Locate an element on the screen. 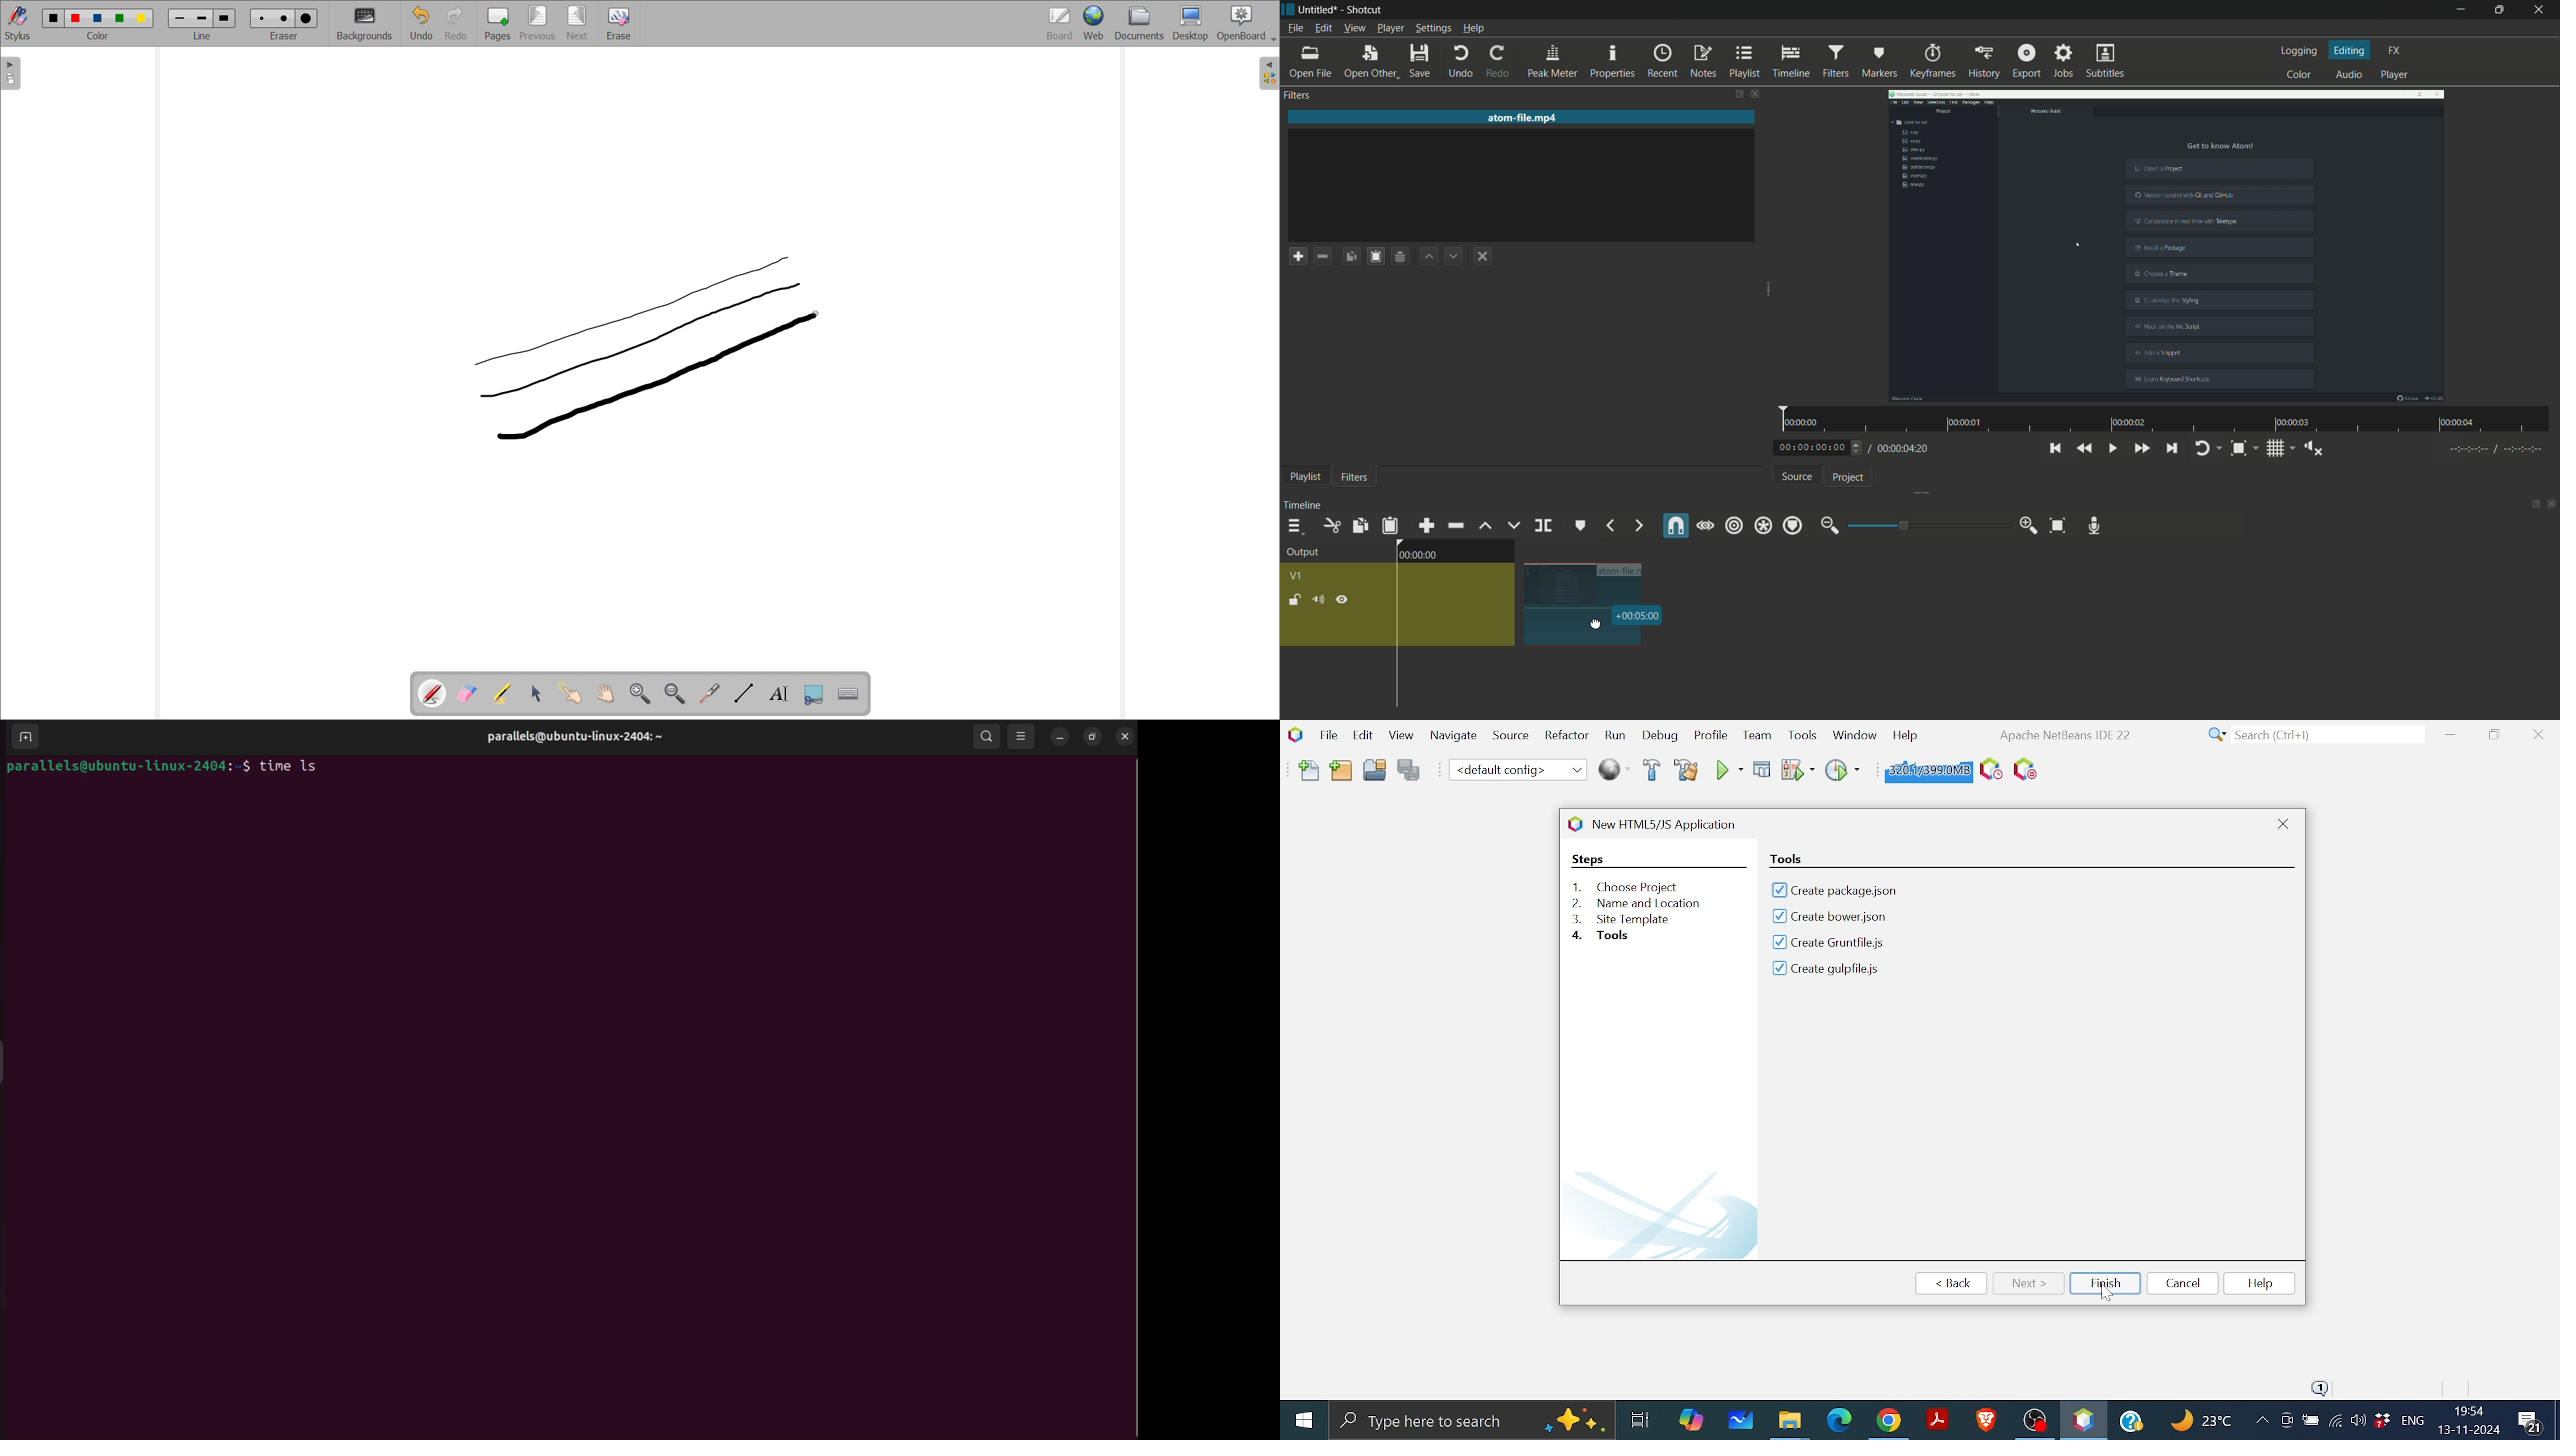  close is located at coordinates (1126, 735).